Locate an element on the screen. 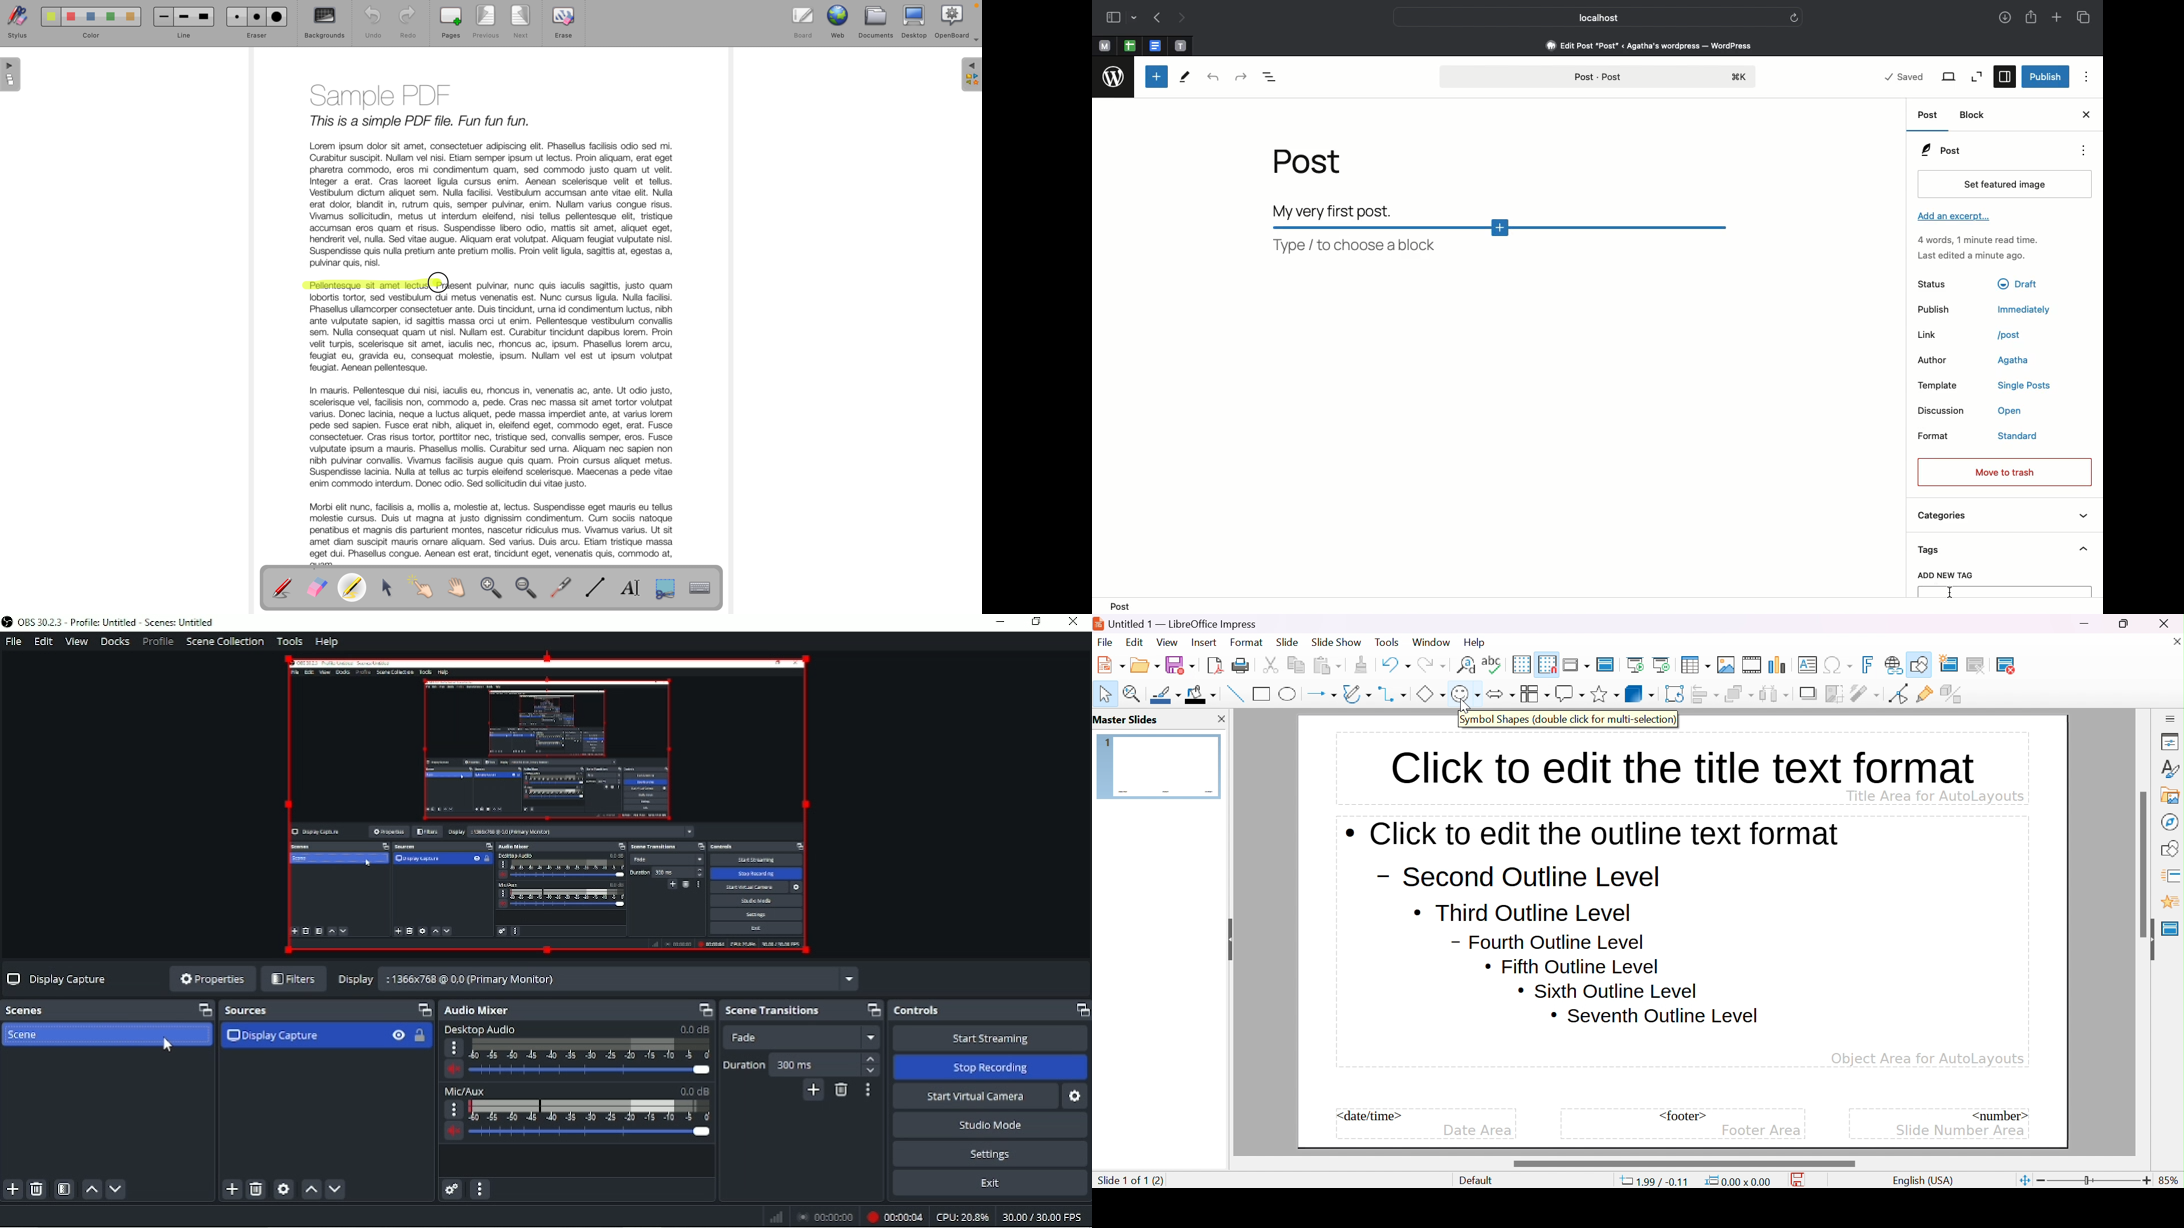  options is located at coordinates (2083, 150).